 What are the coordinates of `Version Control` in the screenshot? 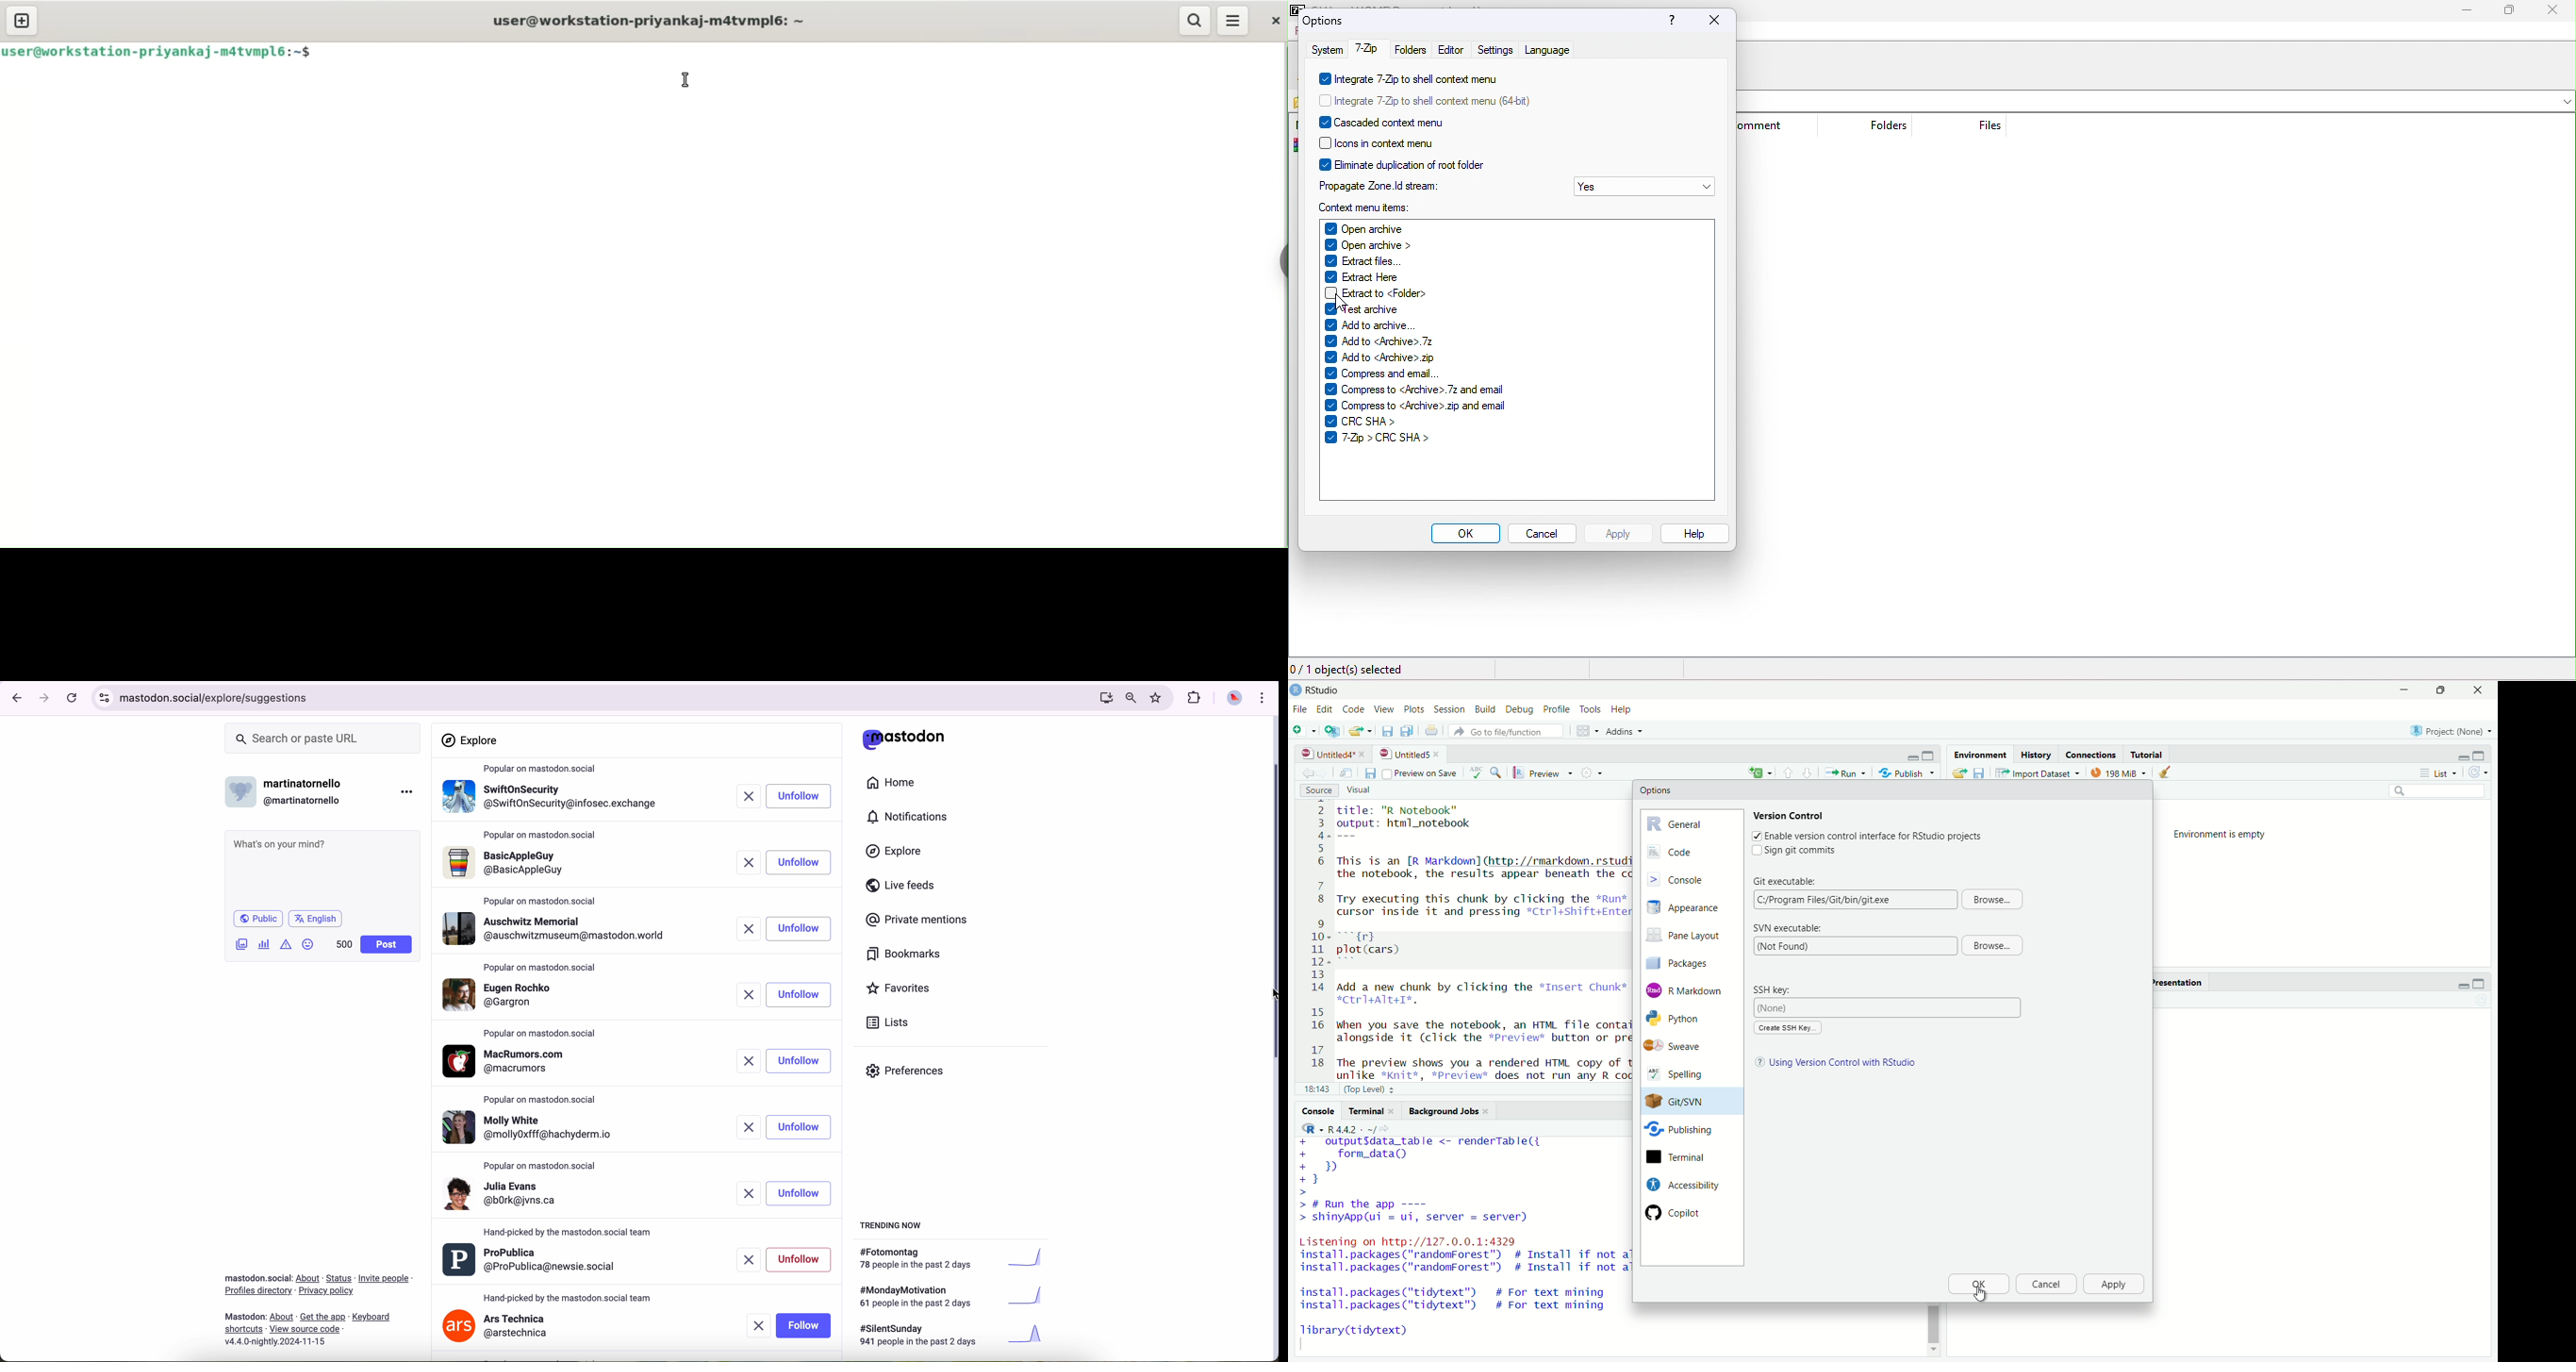 It's located at (1790, 815).